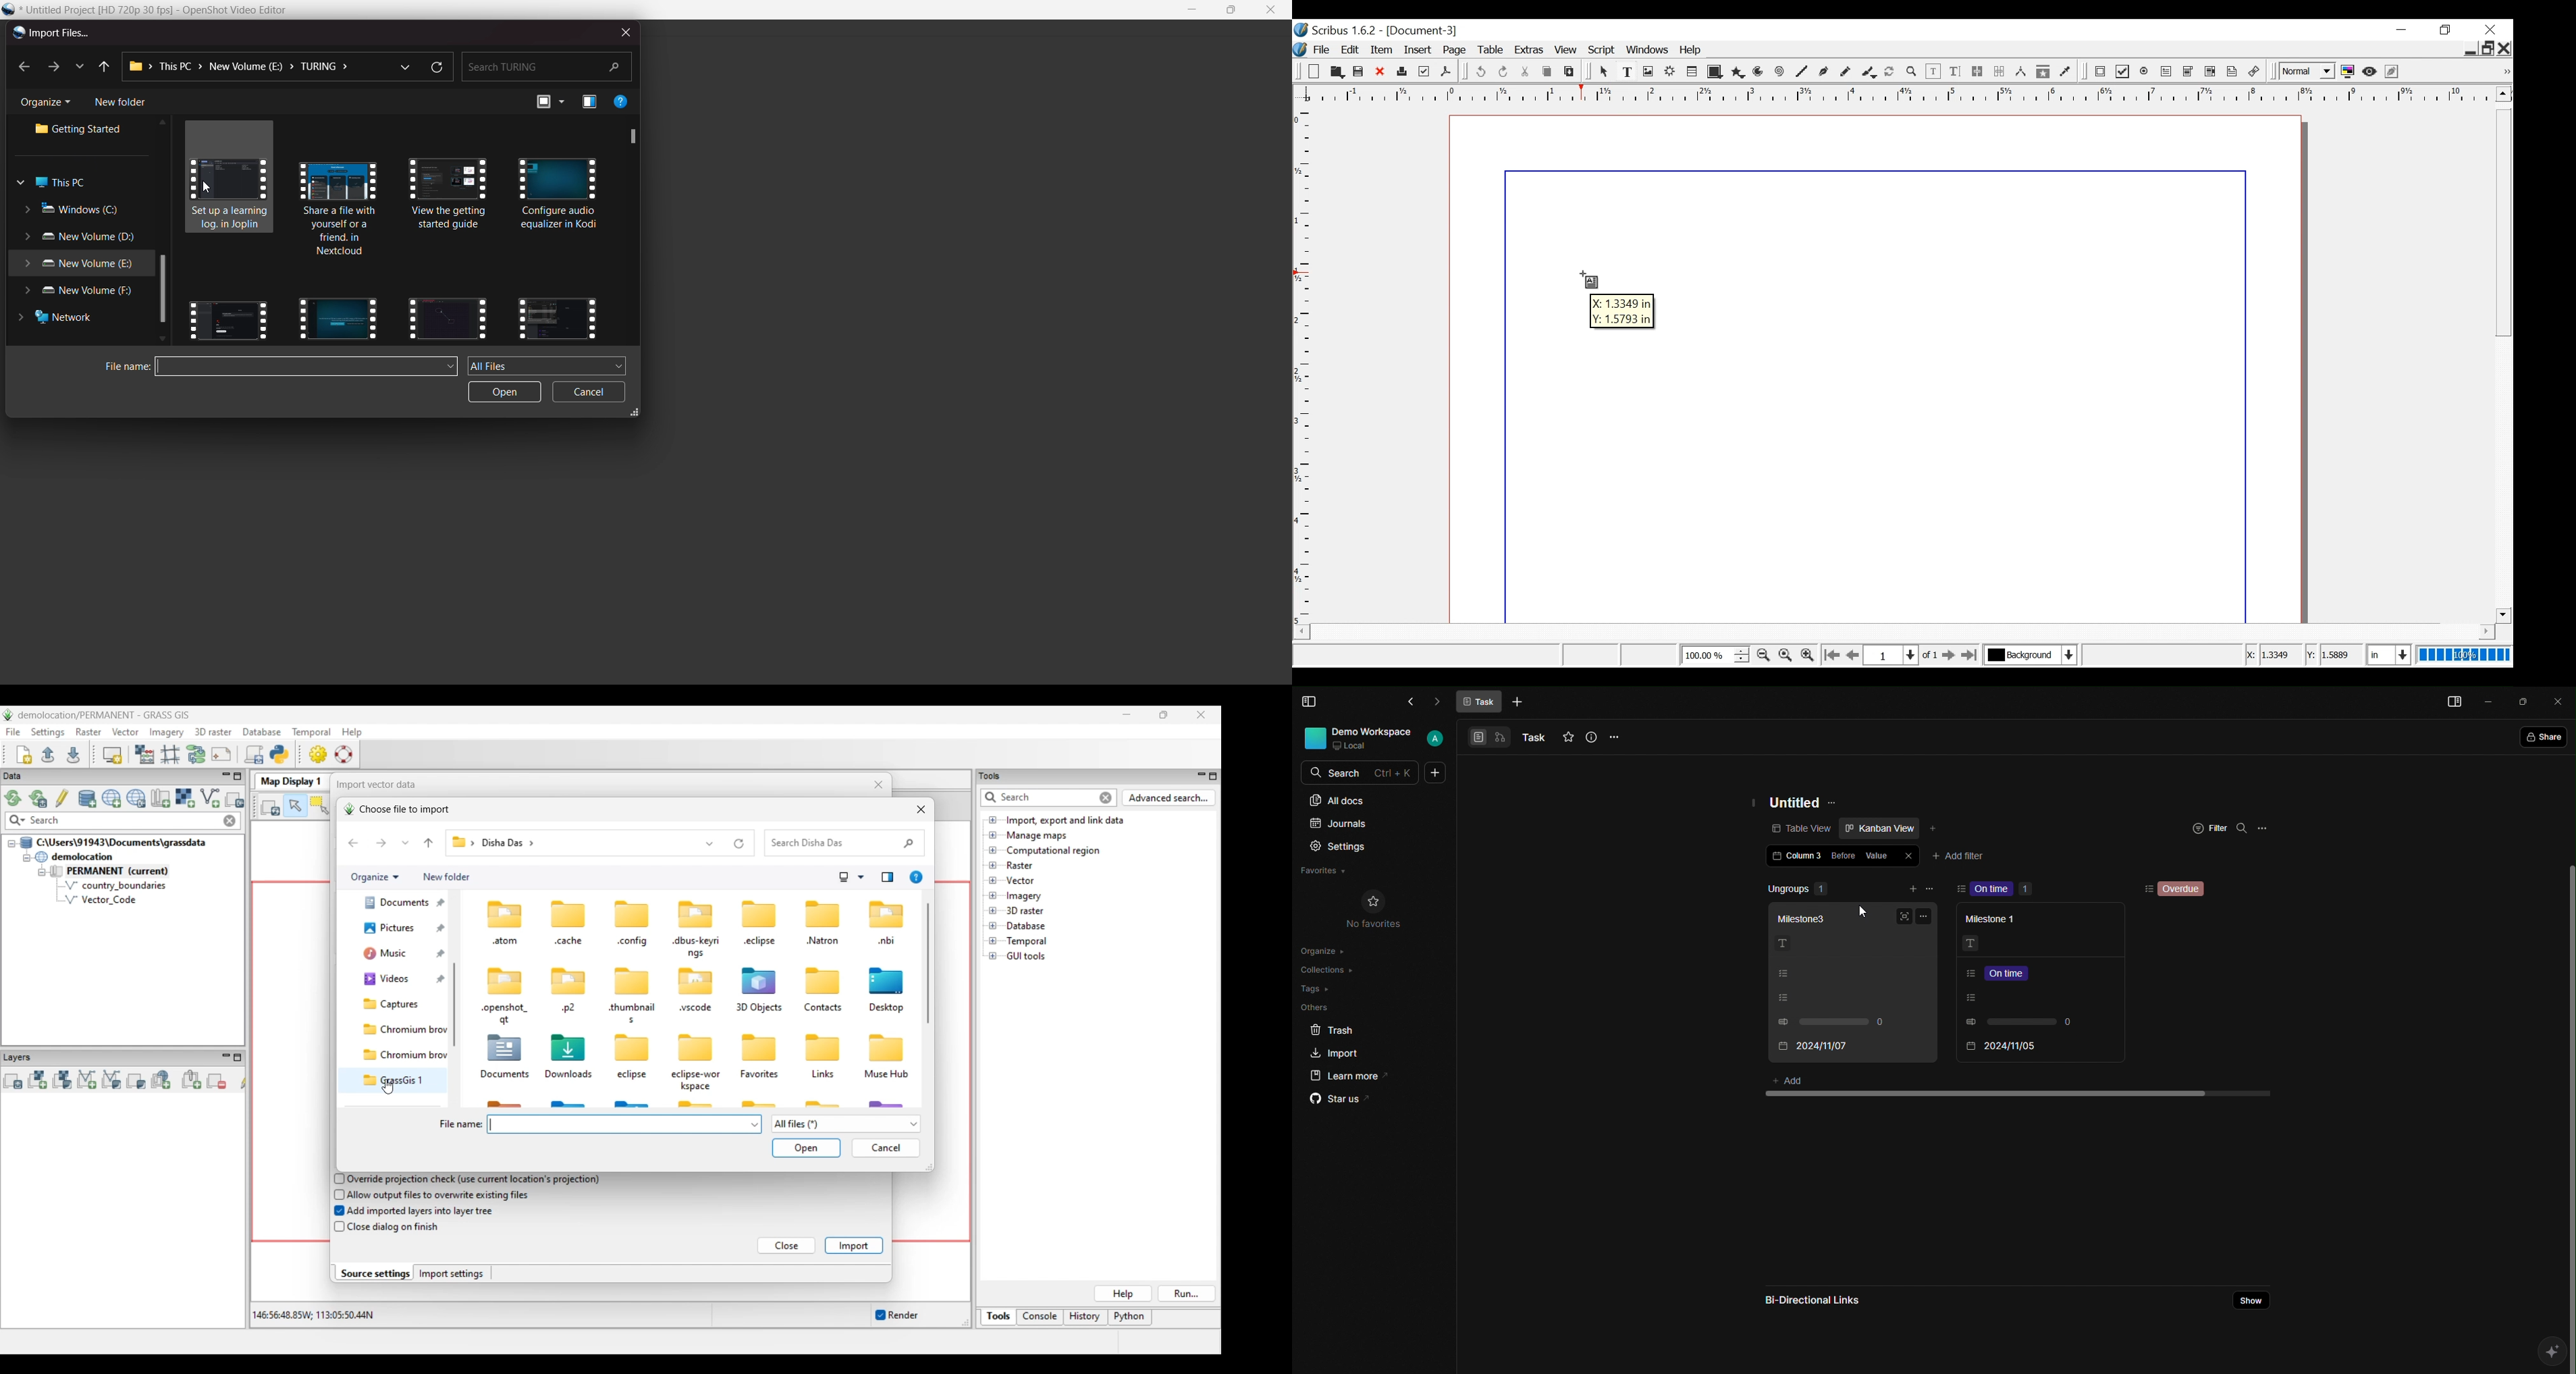 The width and height of the screenshot is (2576, 1400). I want to click on Text Frame, so click(1592, 283).